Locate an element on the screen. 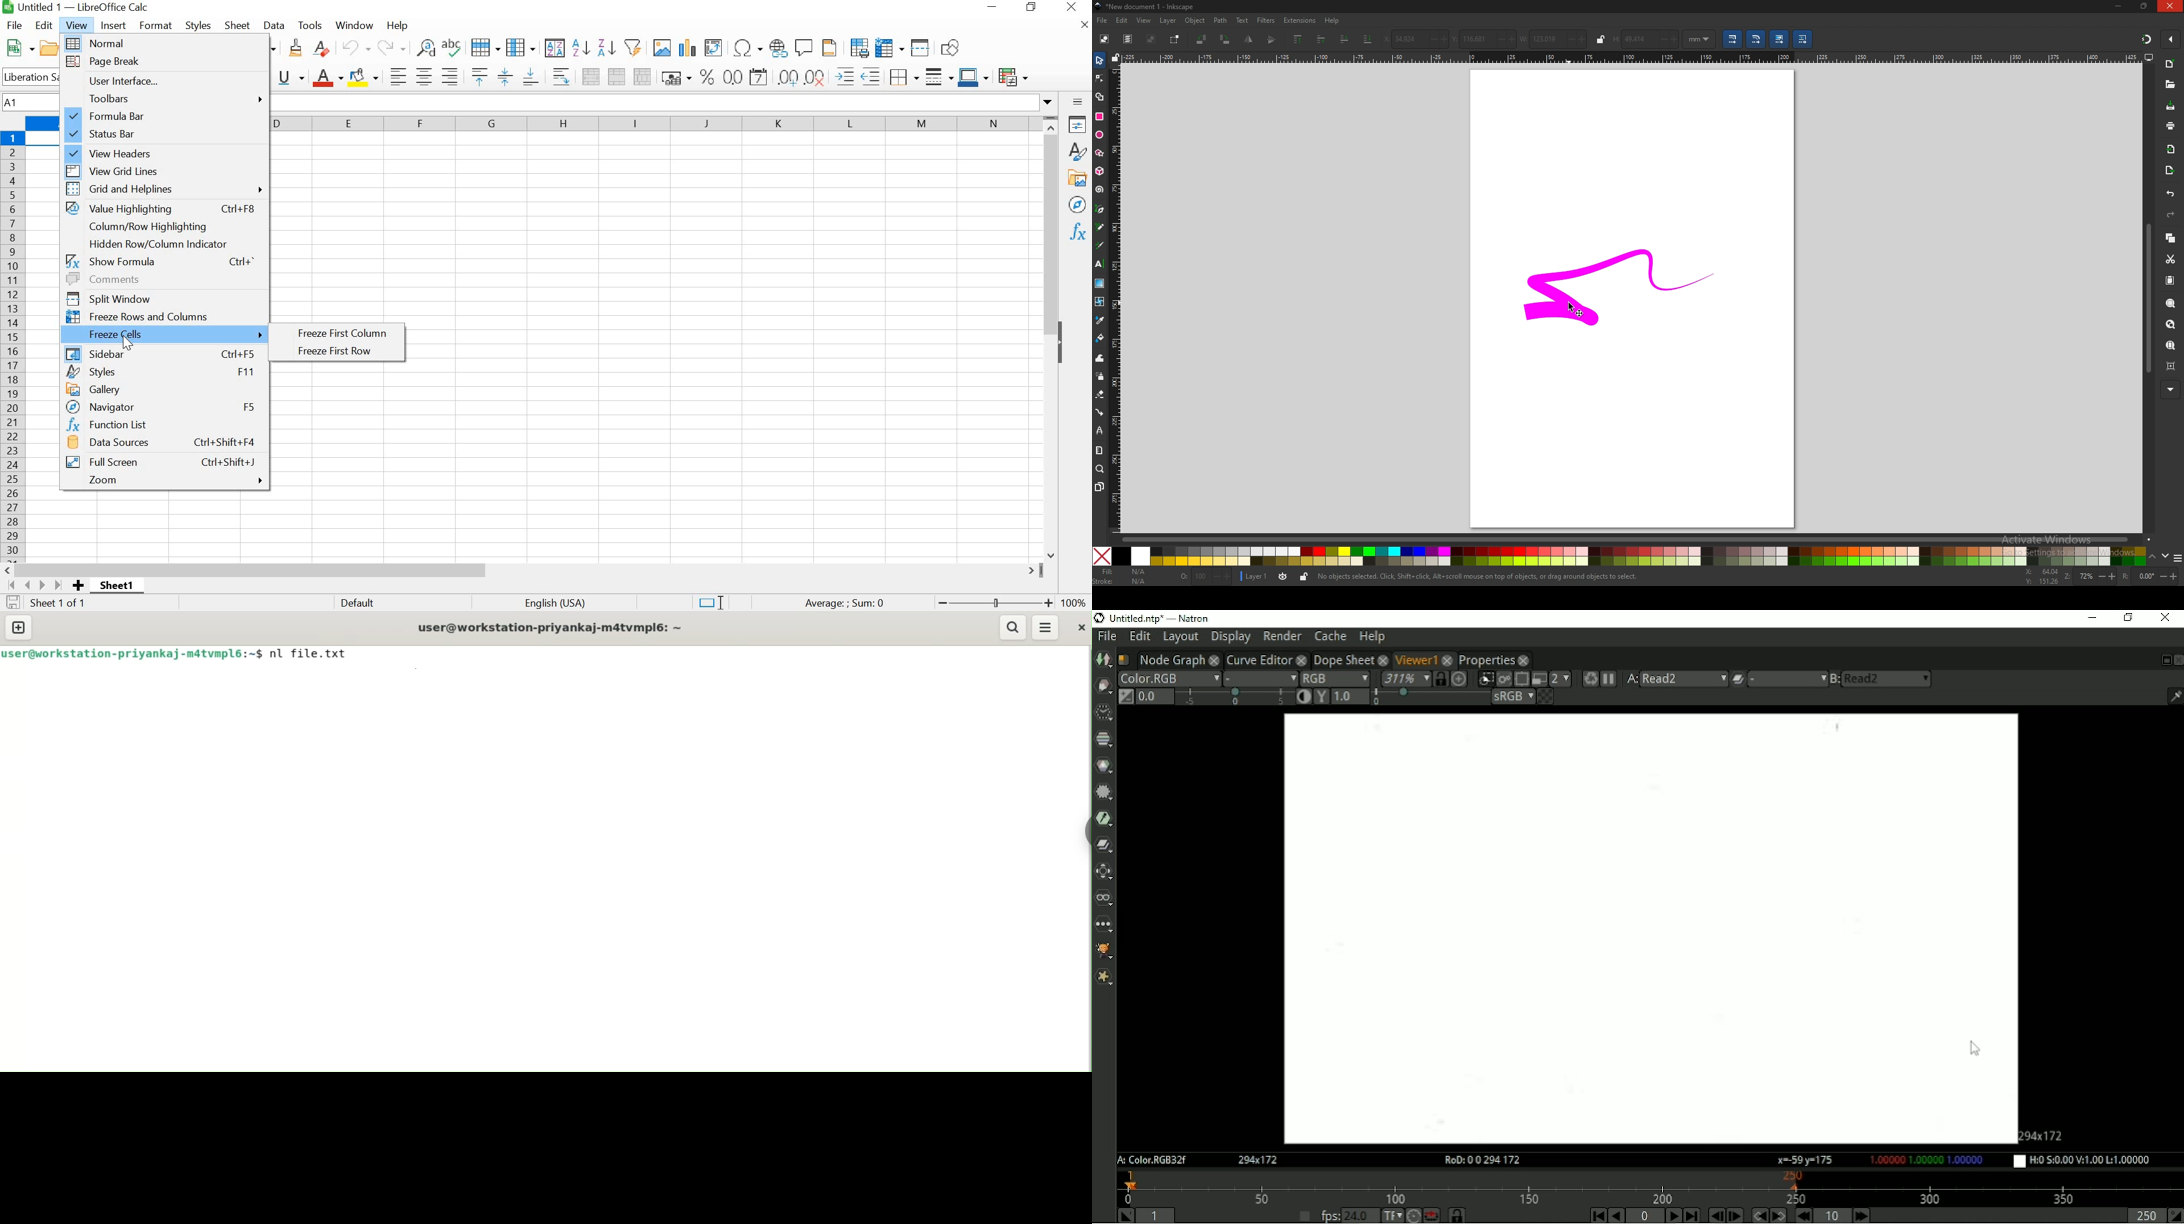  cut is located at coordinates (2170, 259).